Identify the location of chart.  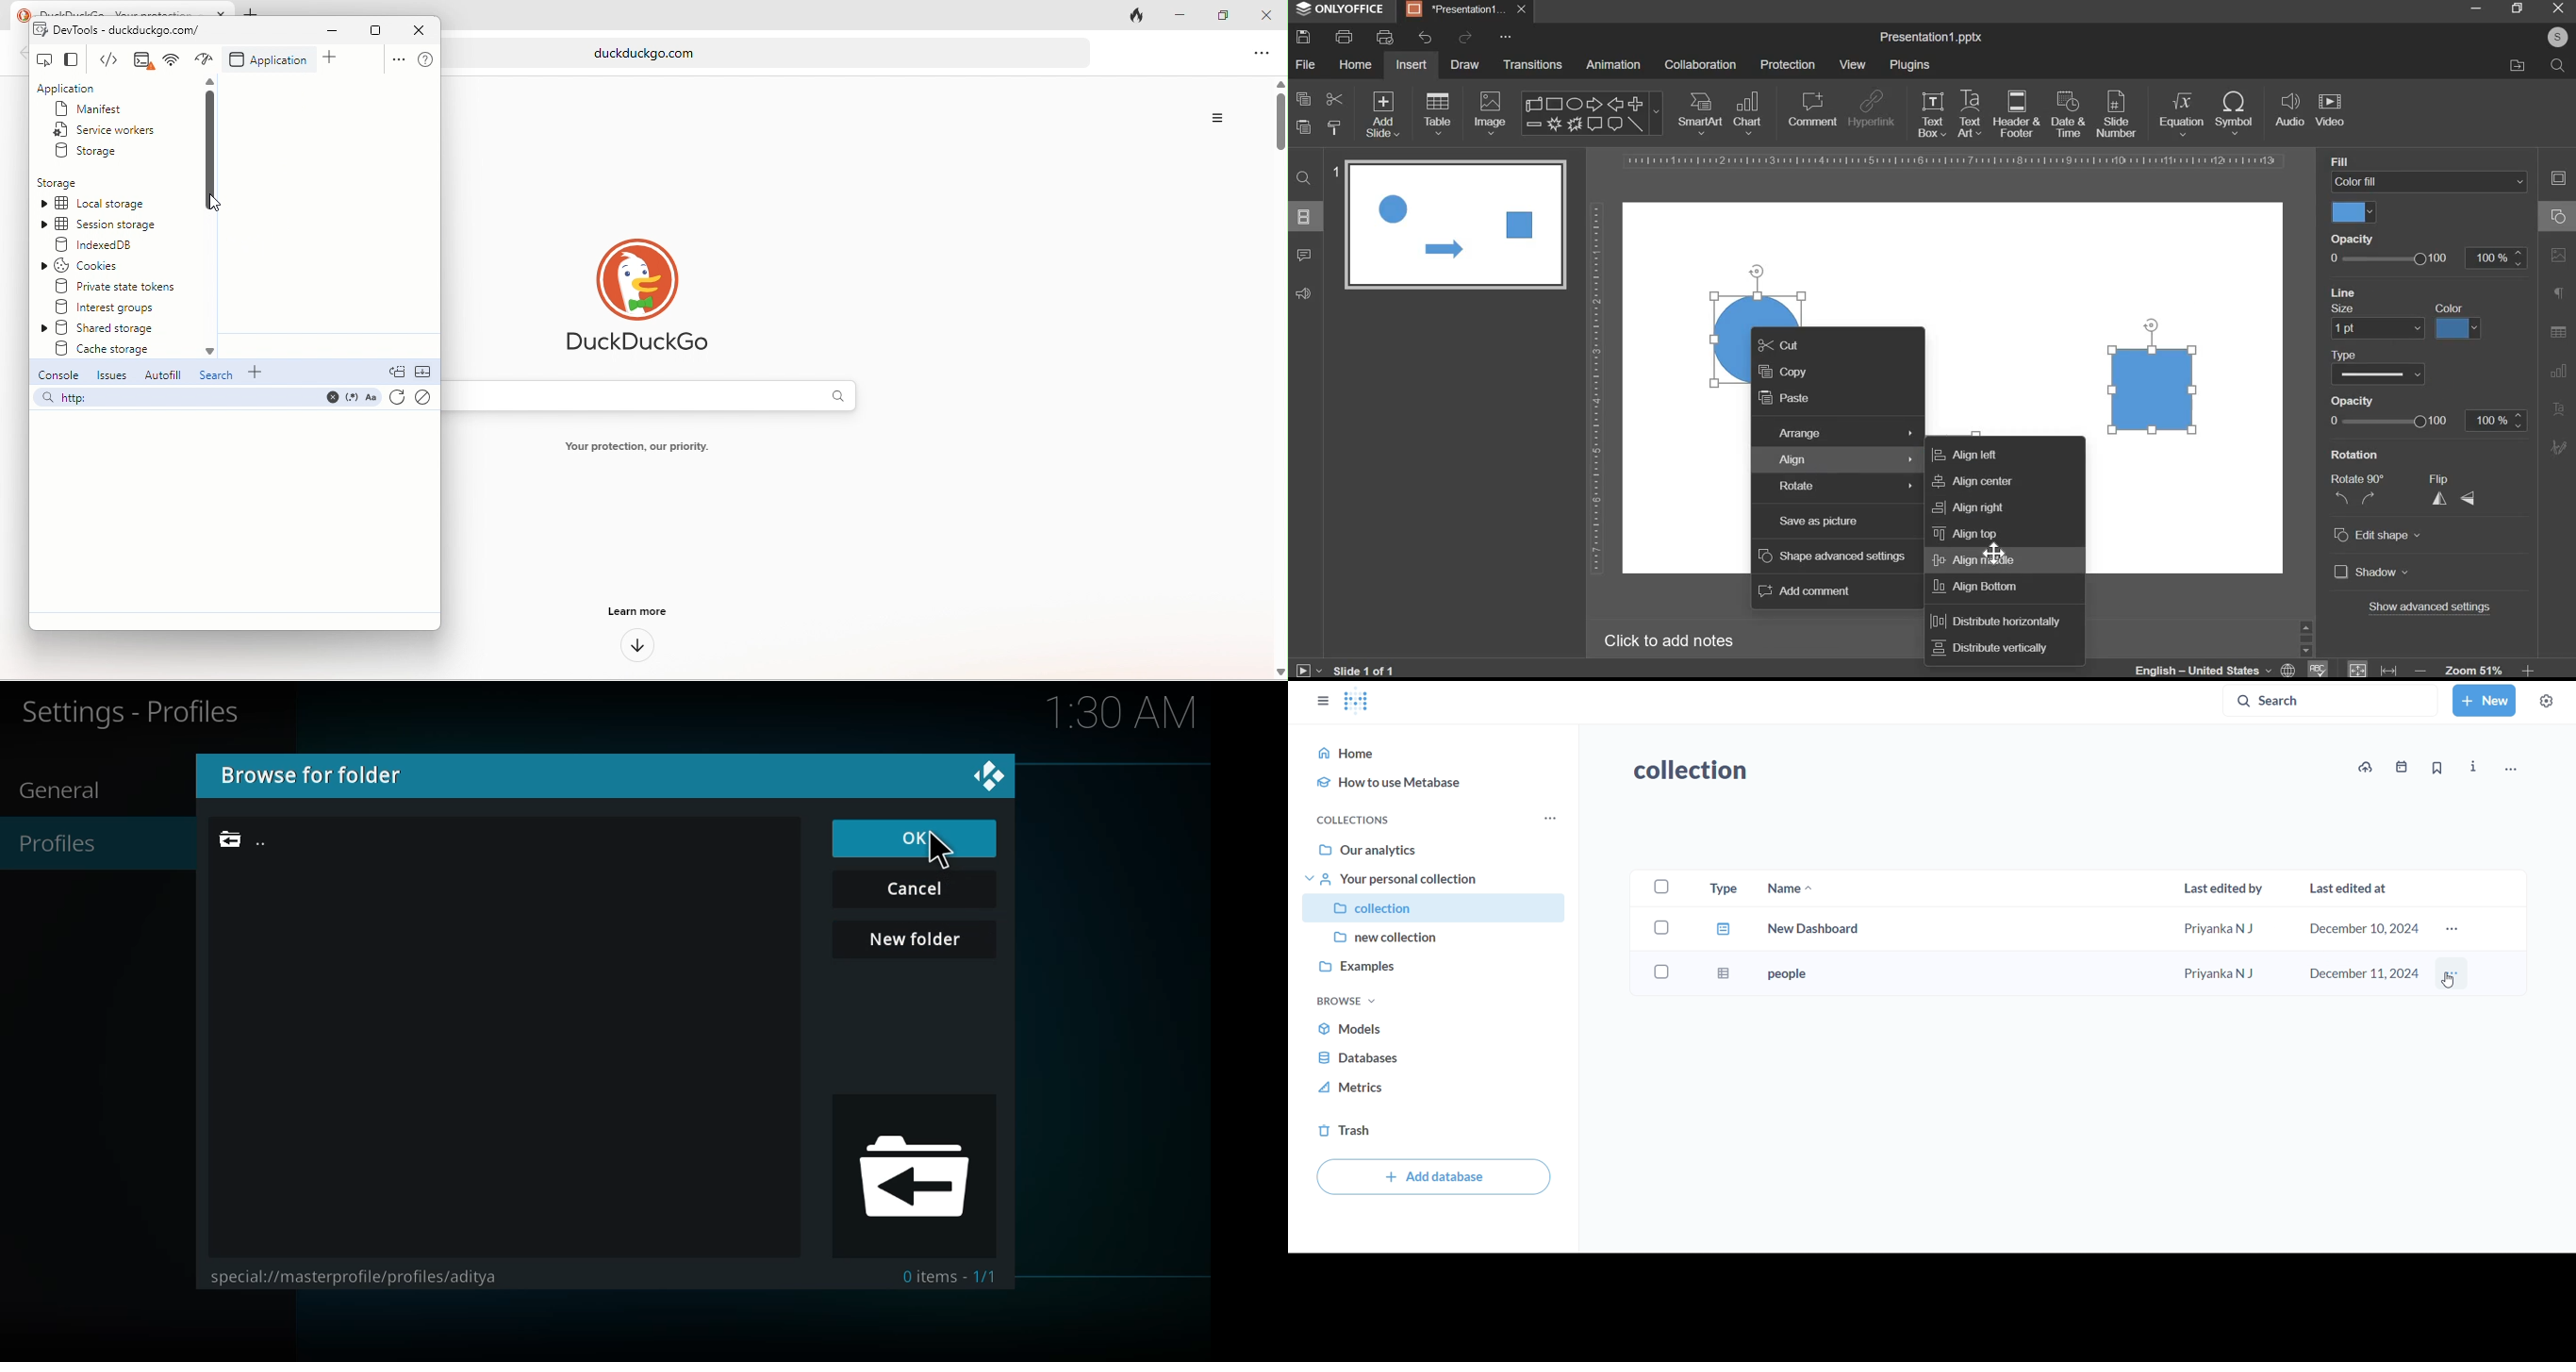
(1749, 112).